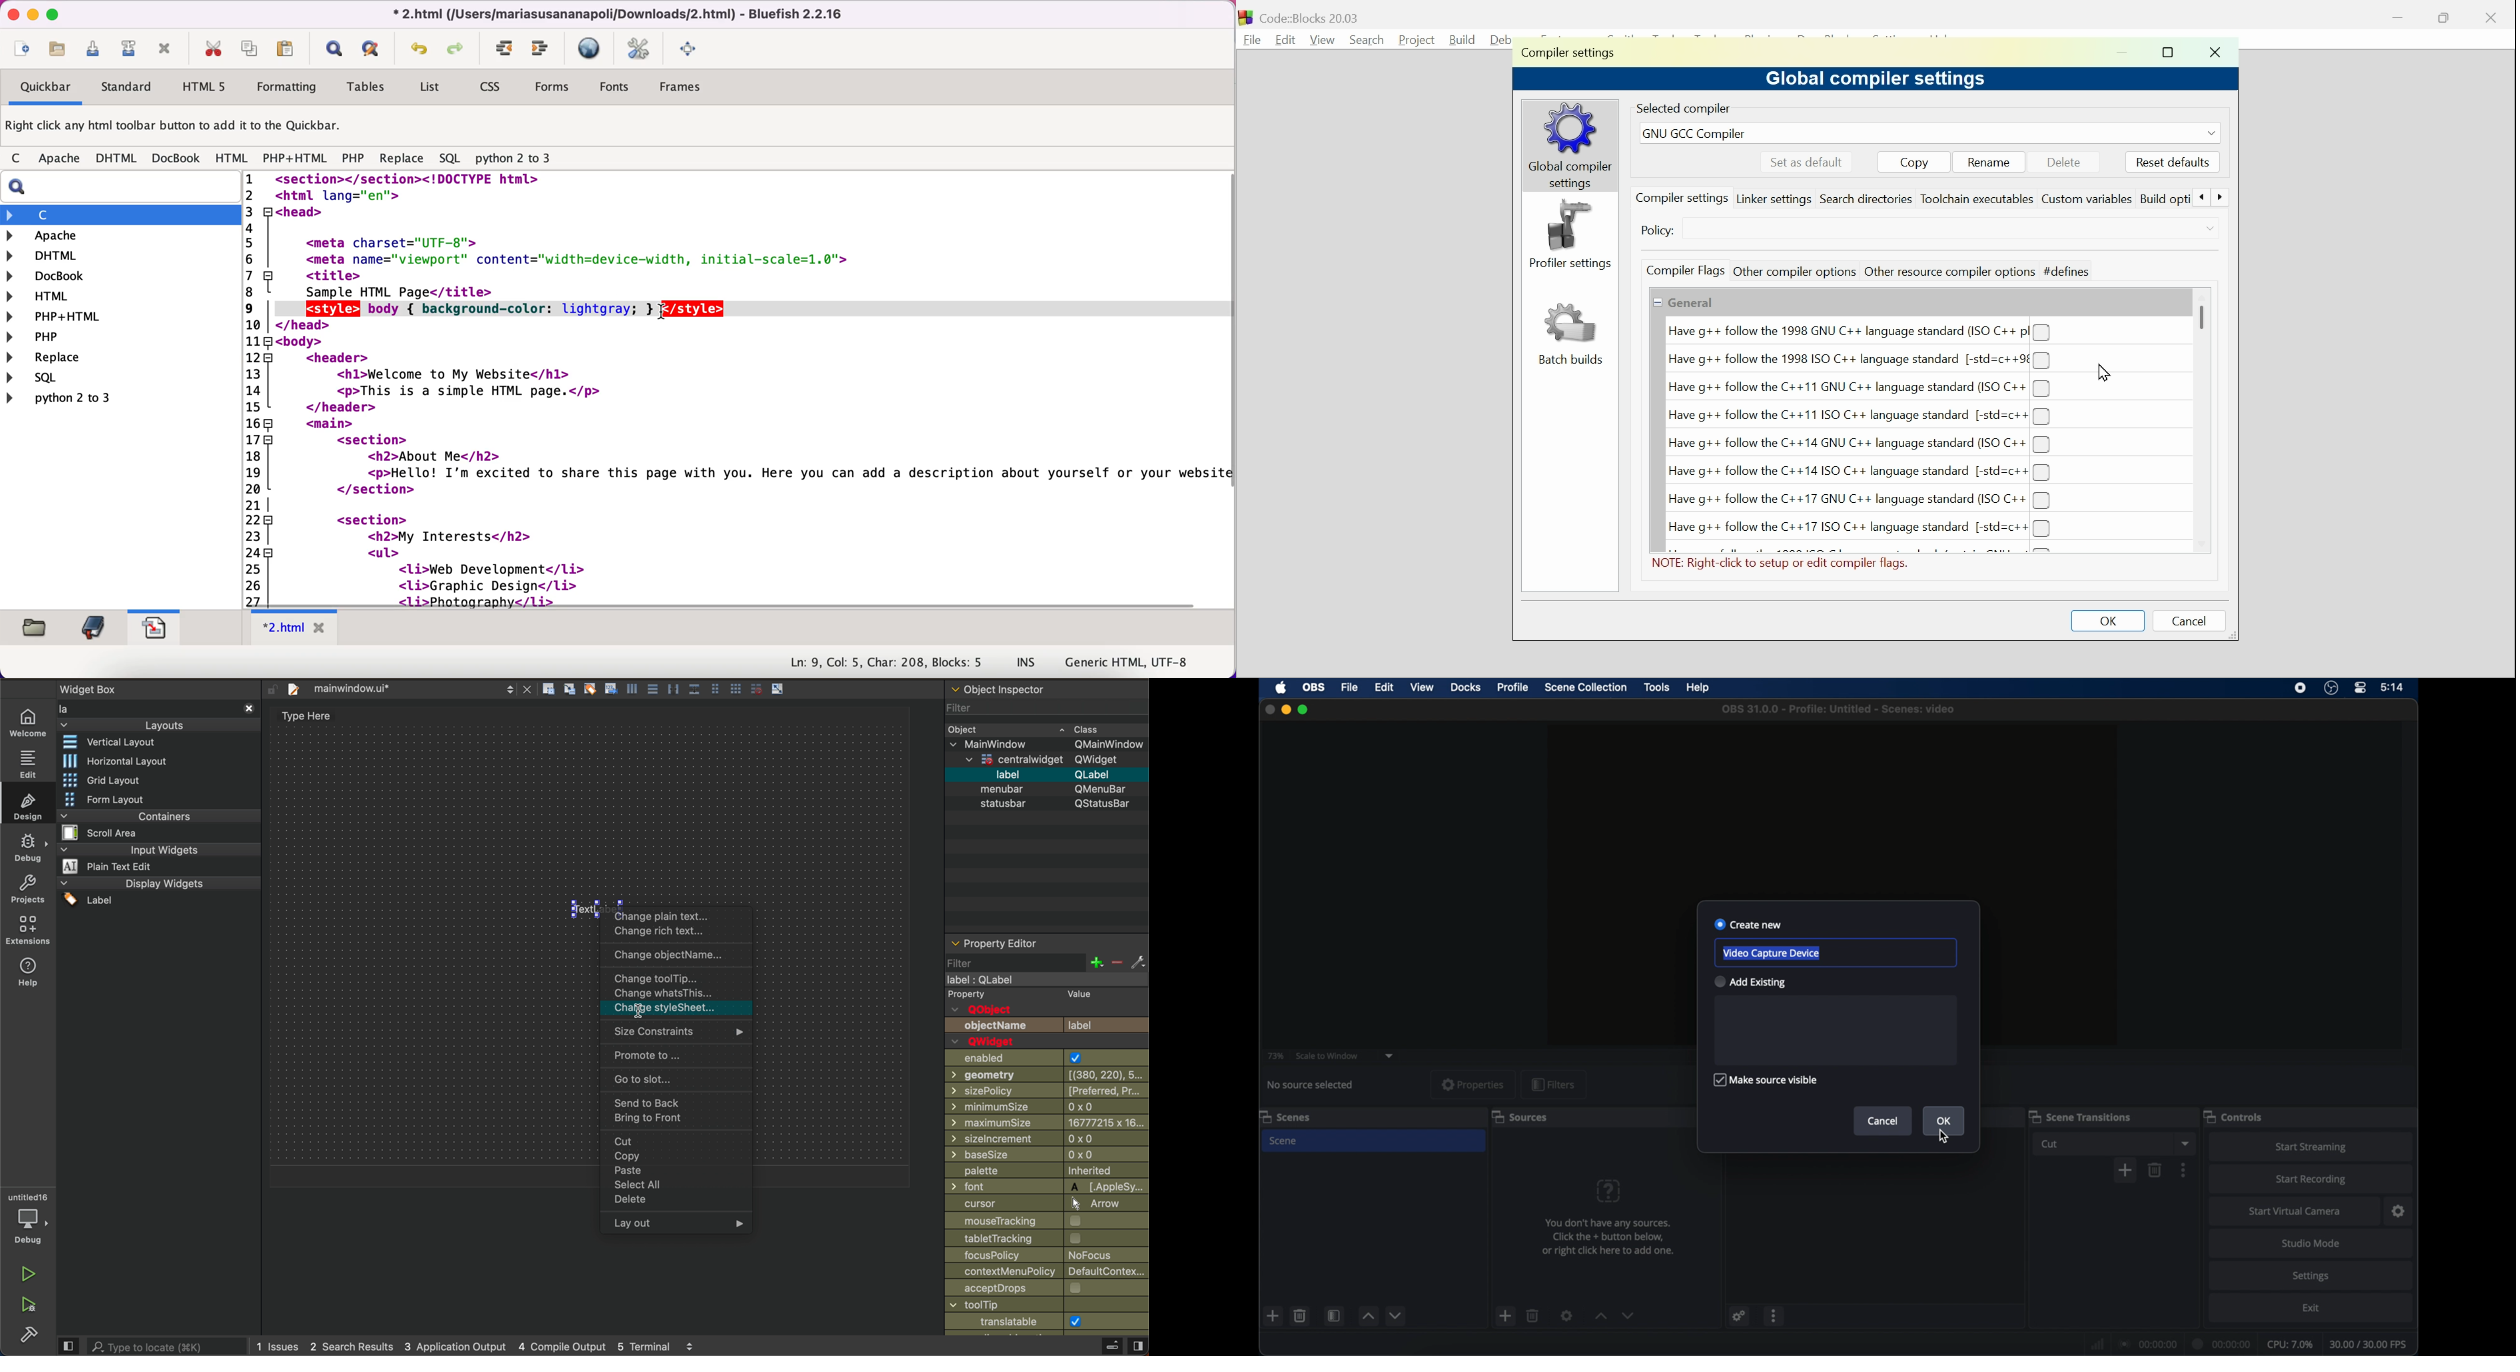 The image size is (2520, 1372). Describe the element at coordinates (1945, 1121) in the screenshot. I see `ok` at that location.